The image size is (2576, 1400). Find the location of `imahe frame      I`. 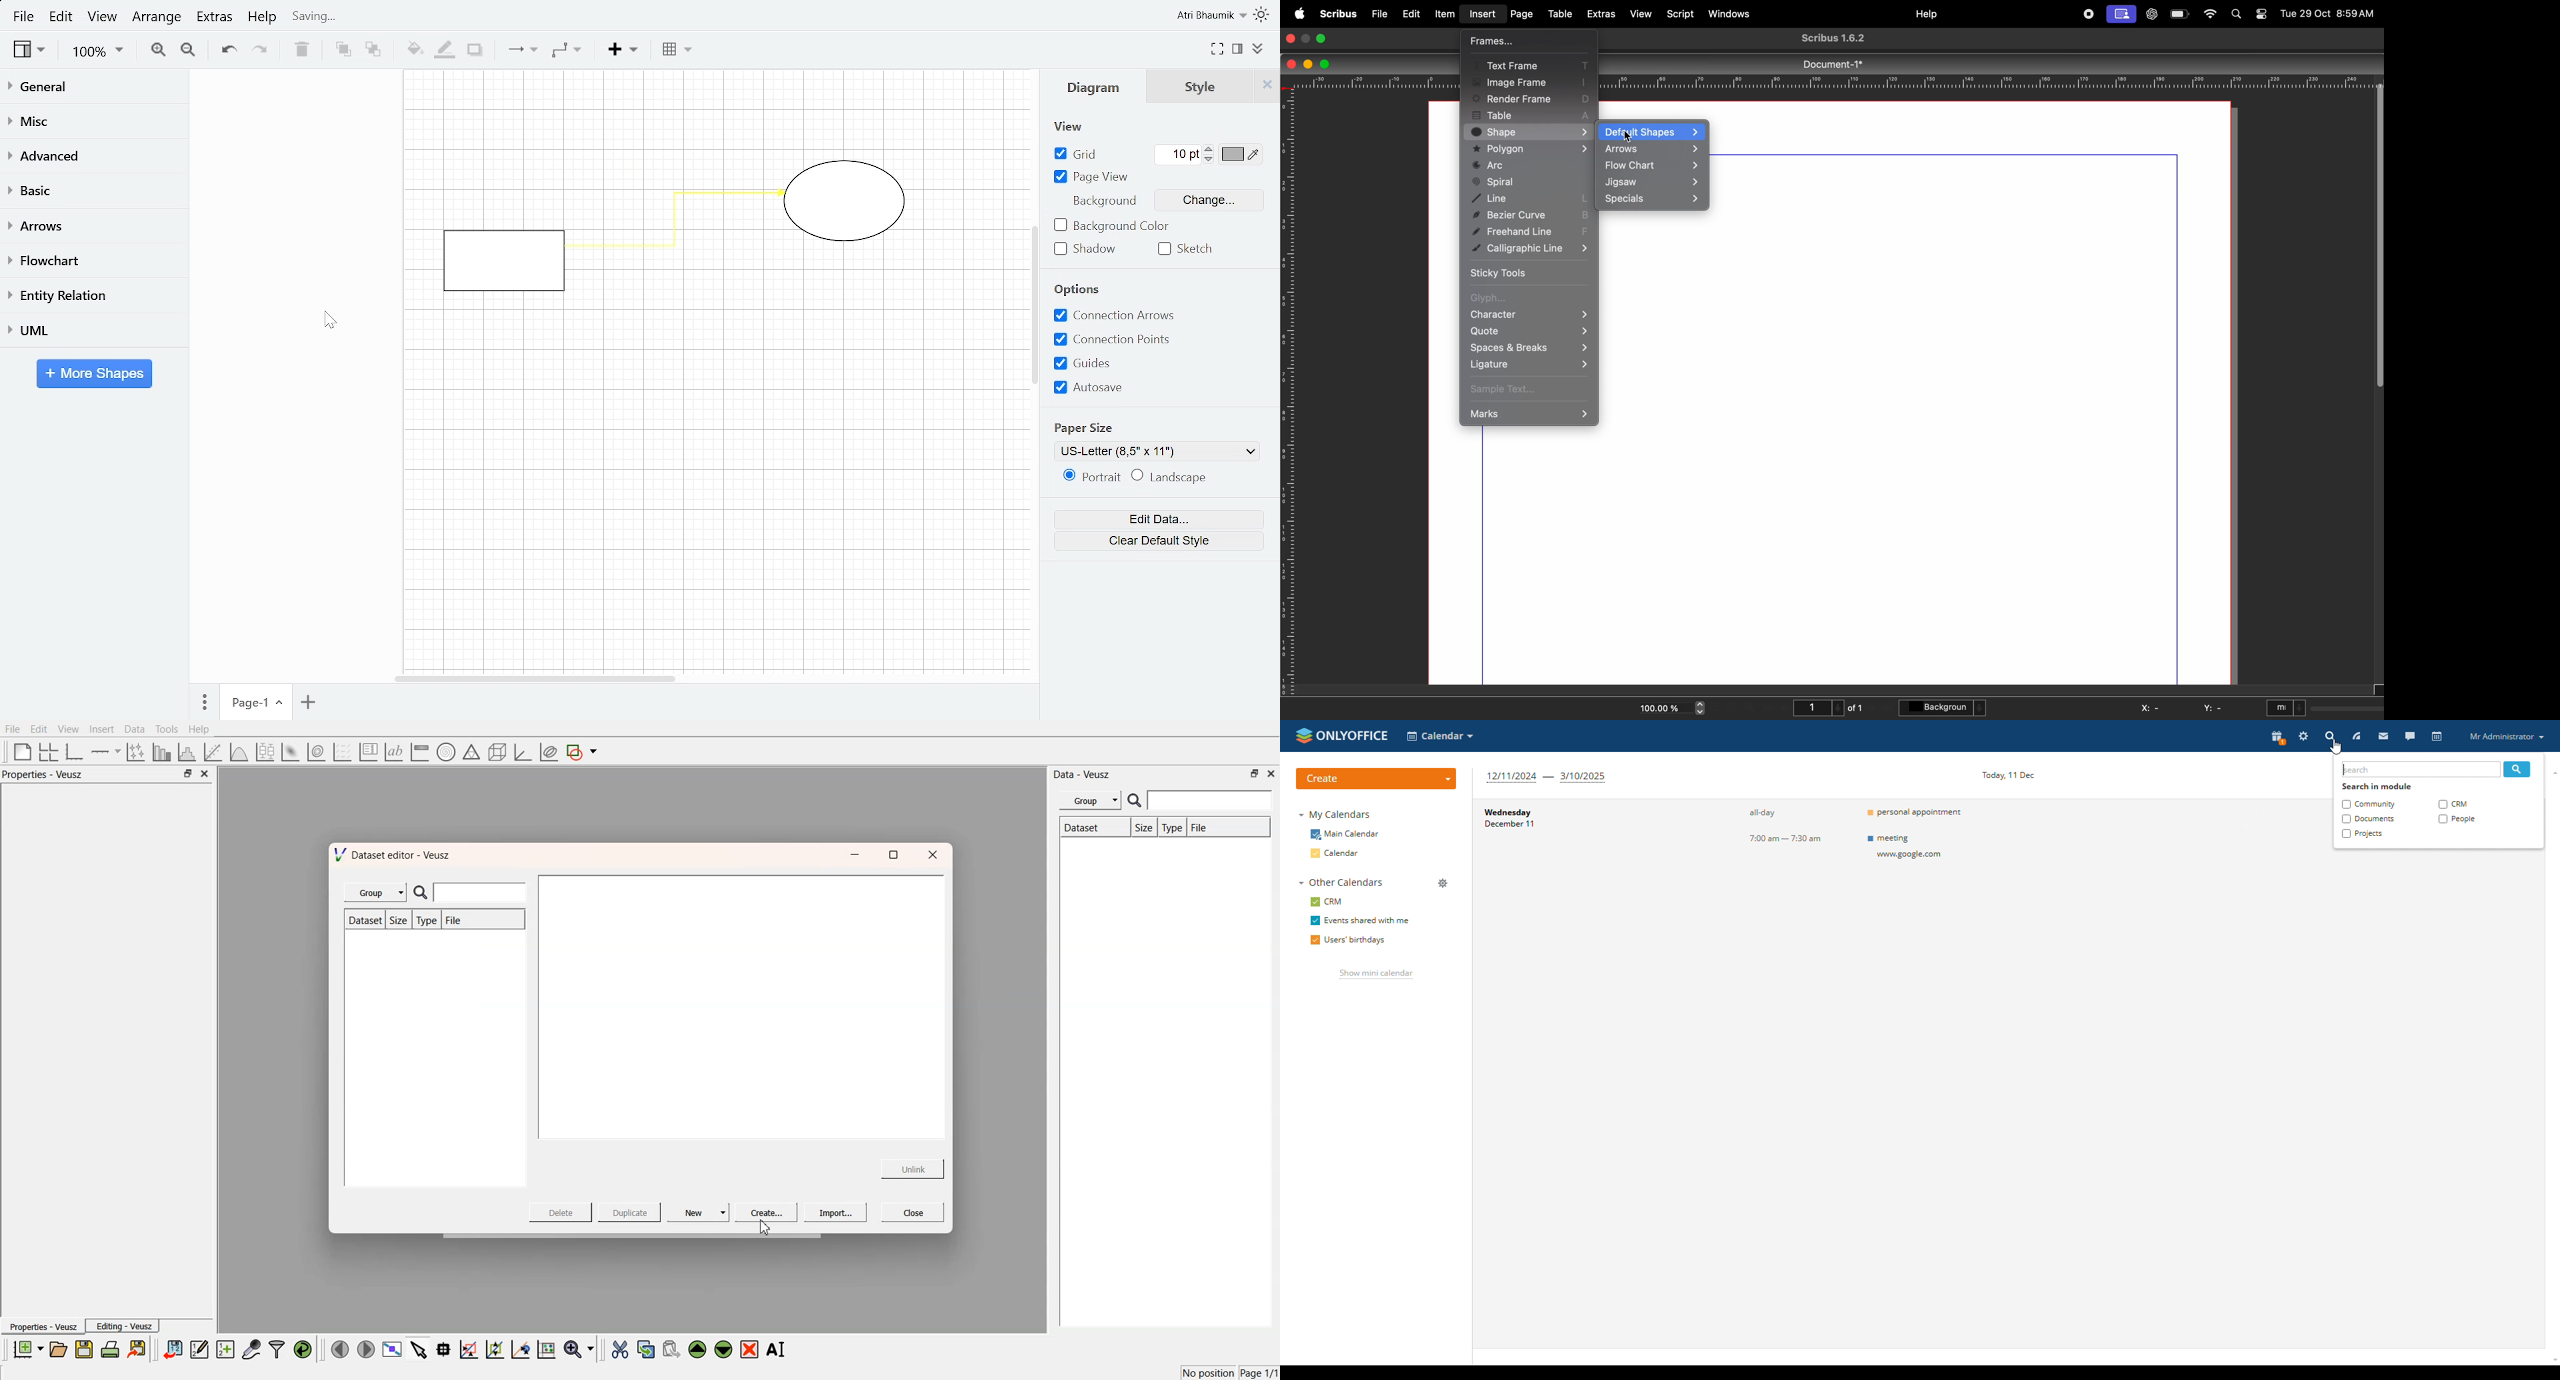

imahe frame      I is located at coordinates (1529, 81).